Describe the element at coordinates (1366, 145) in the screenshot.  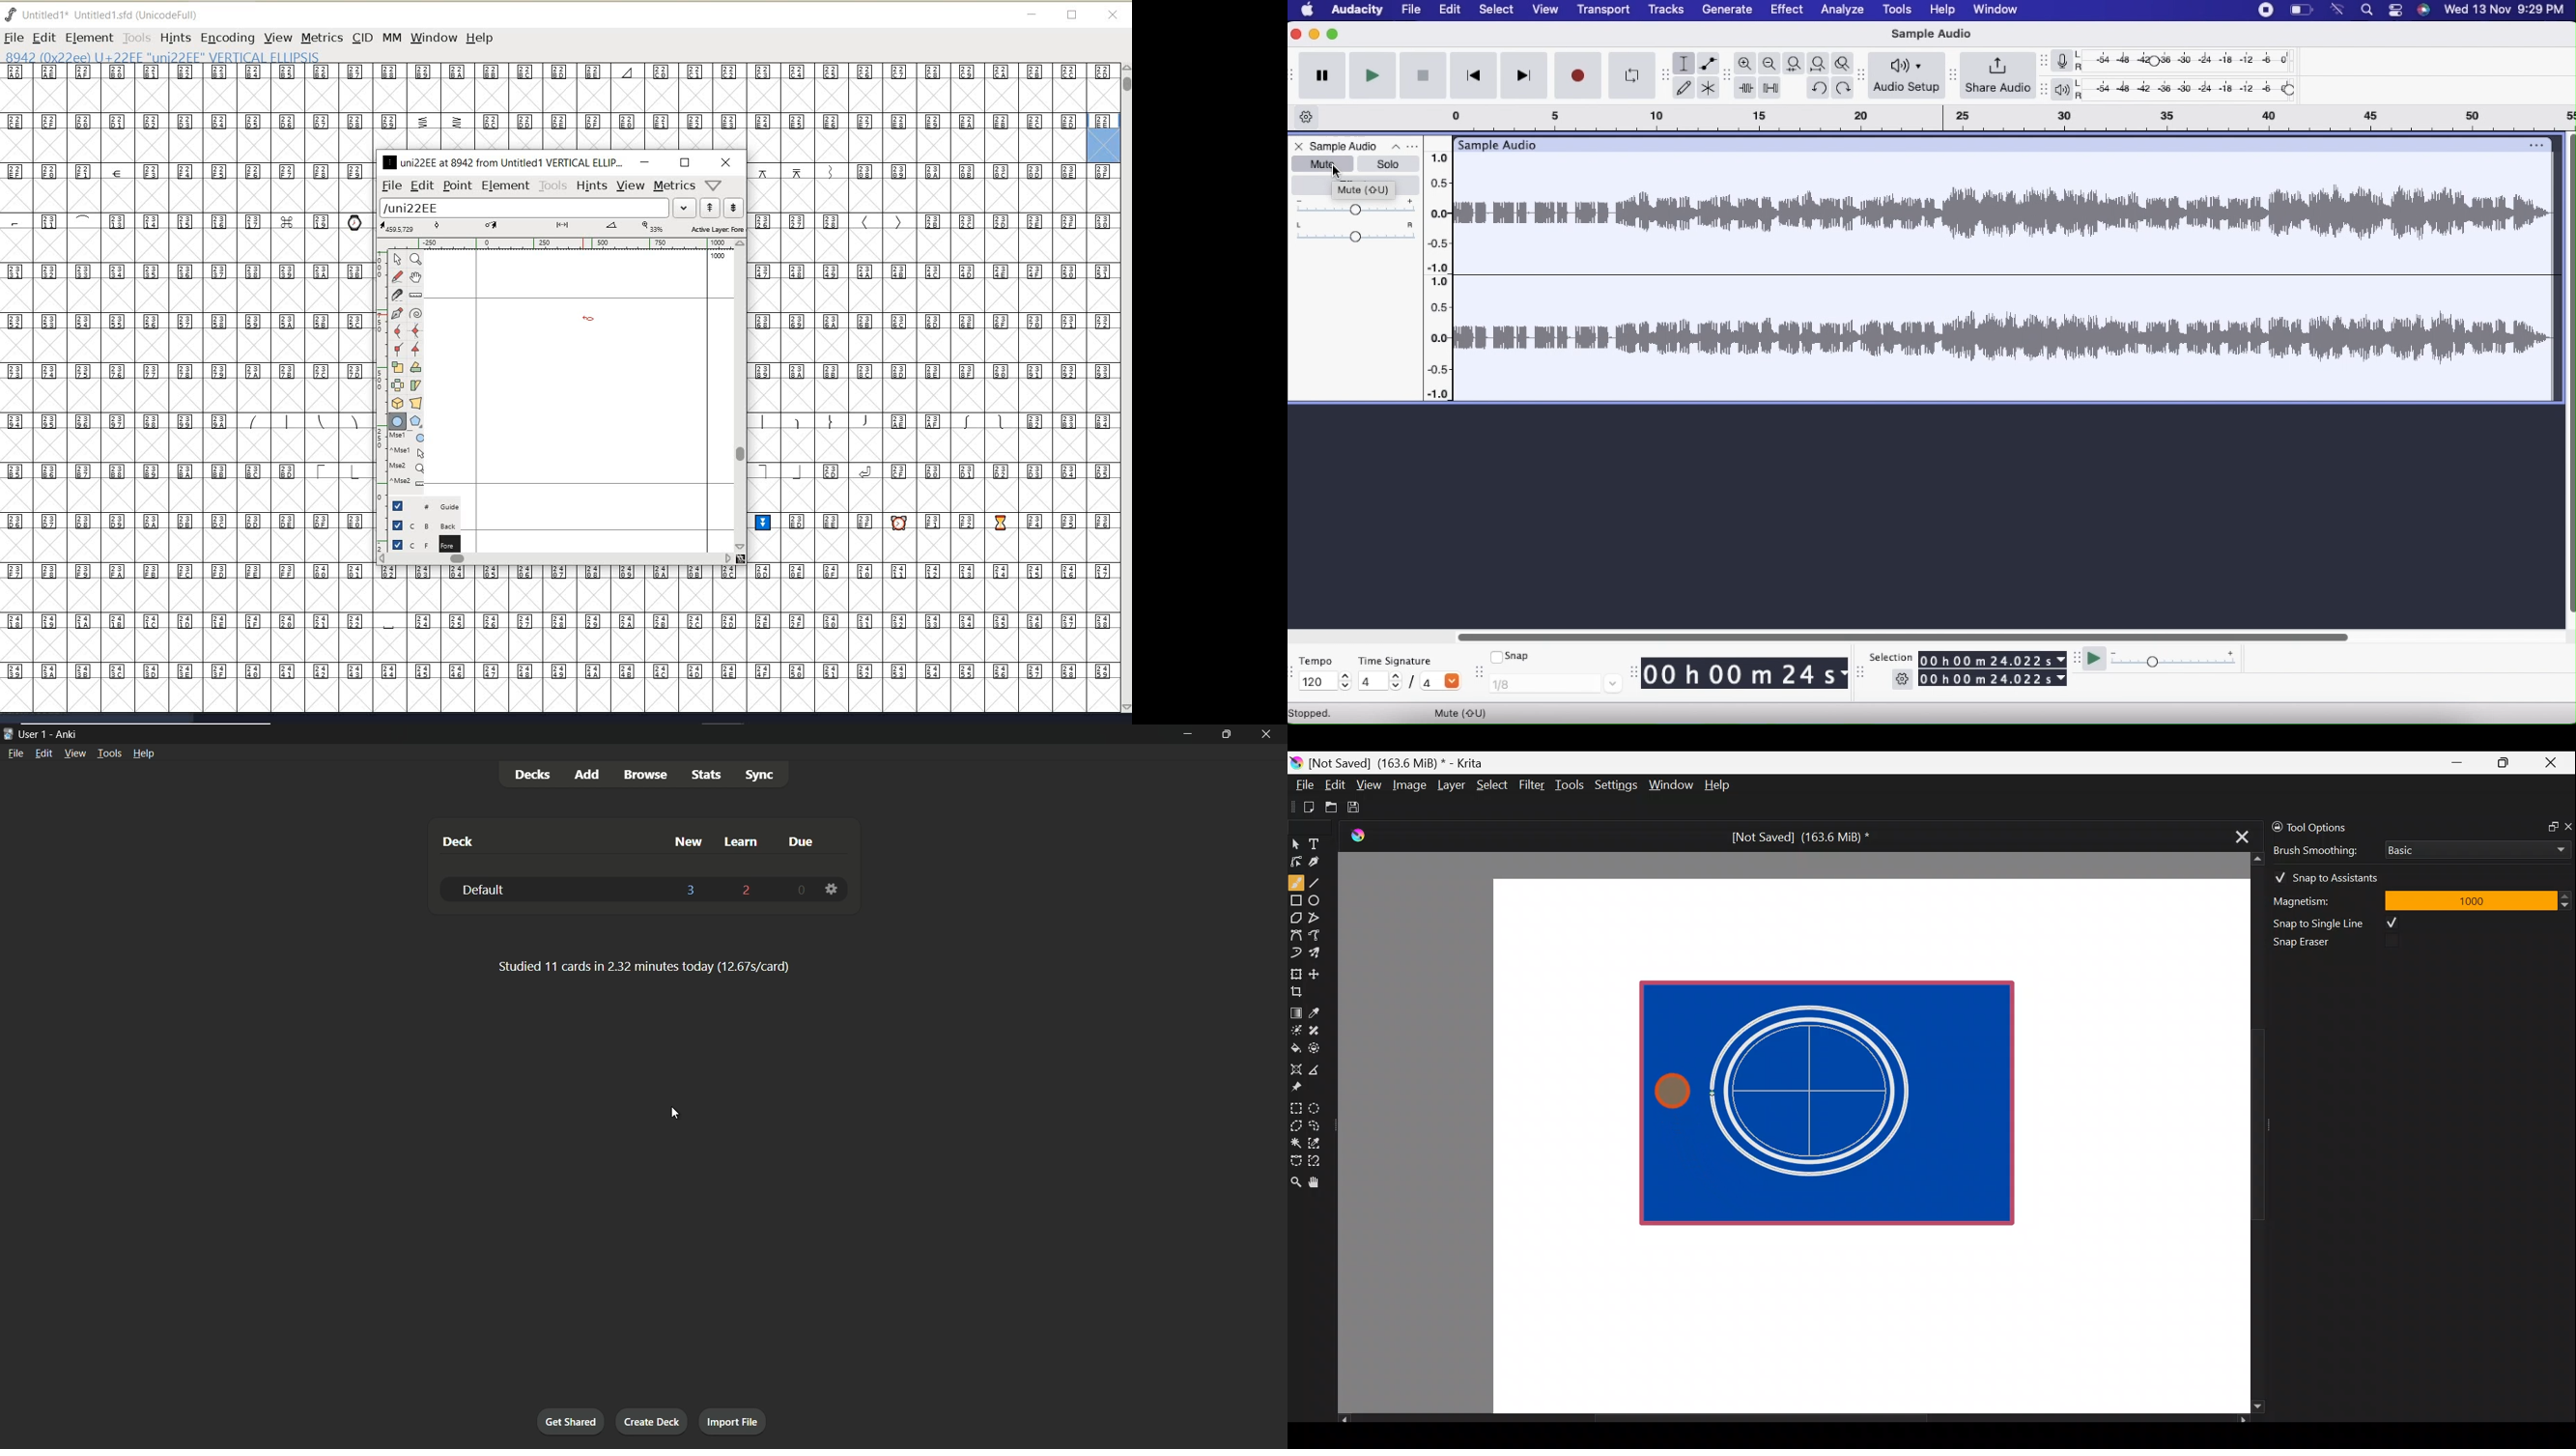
I see `File name` at that location.